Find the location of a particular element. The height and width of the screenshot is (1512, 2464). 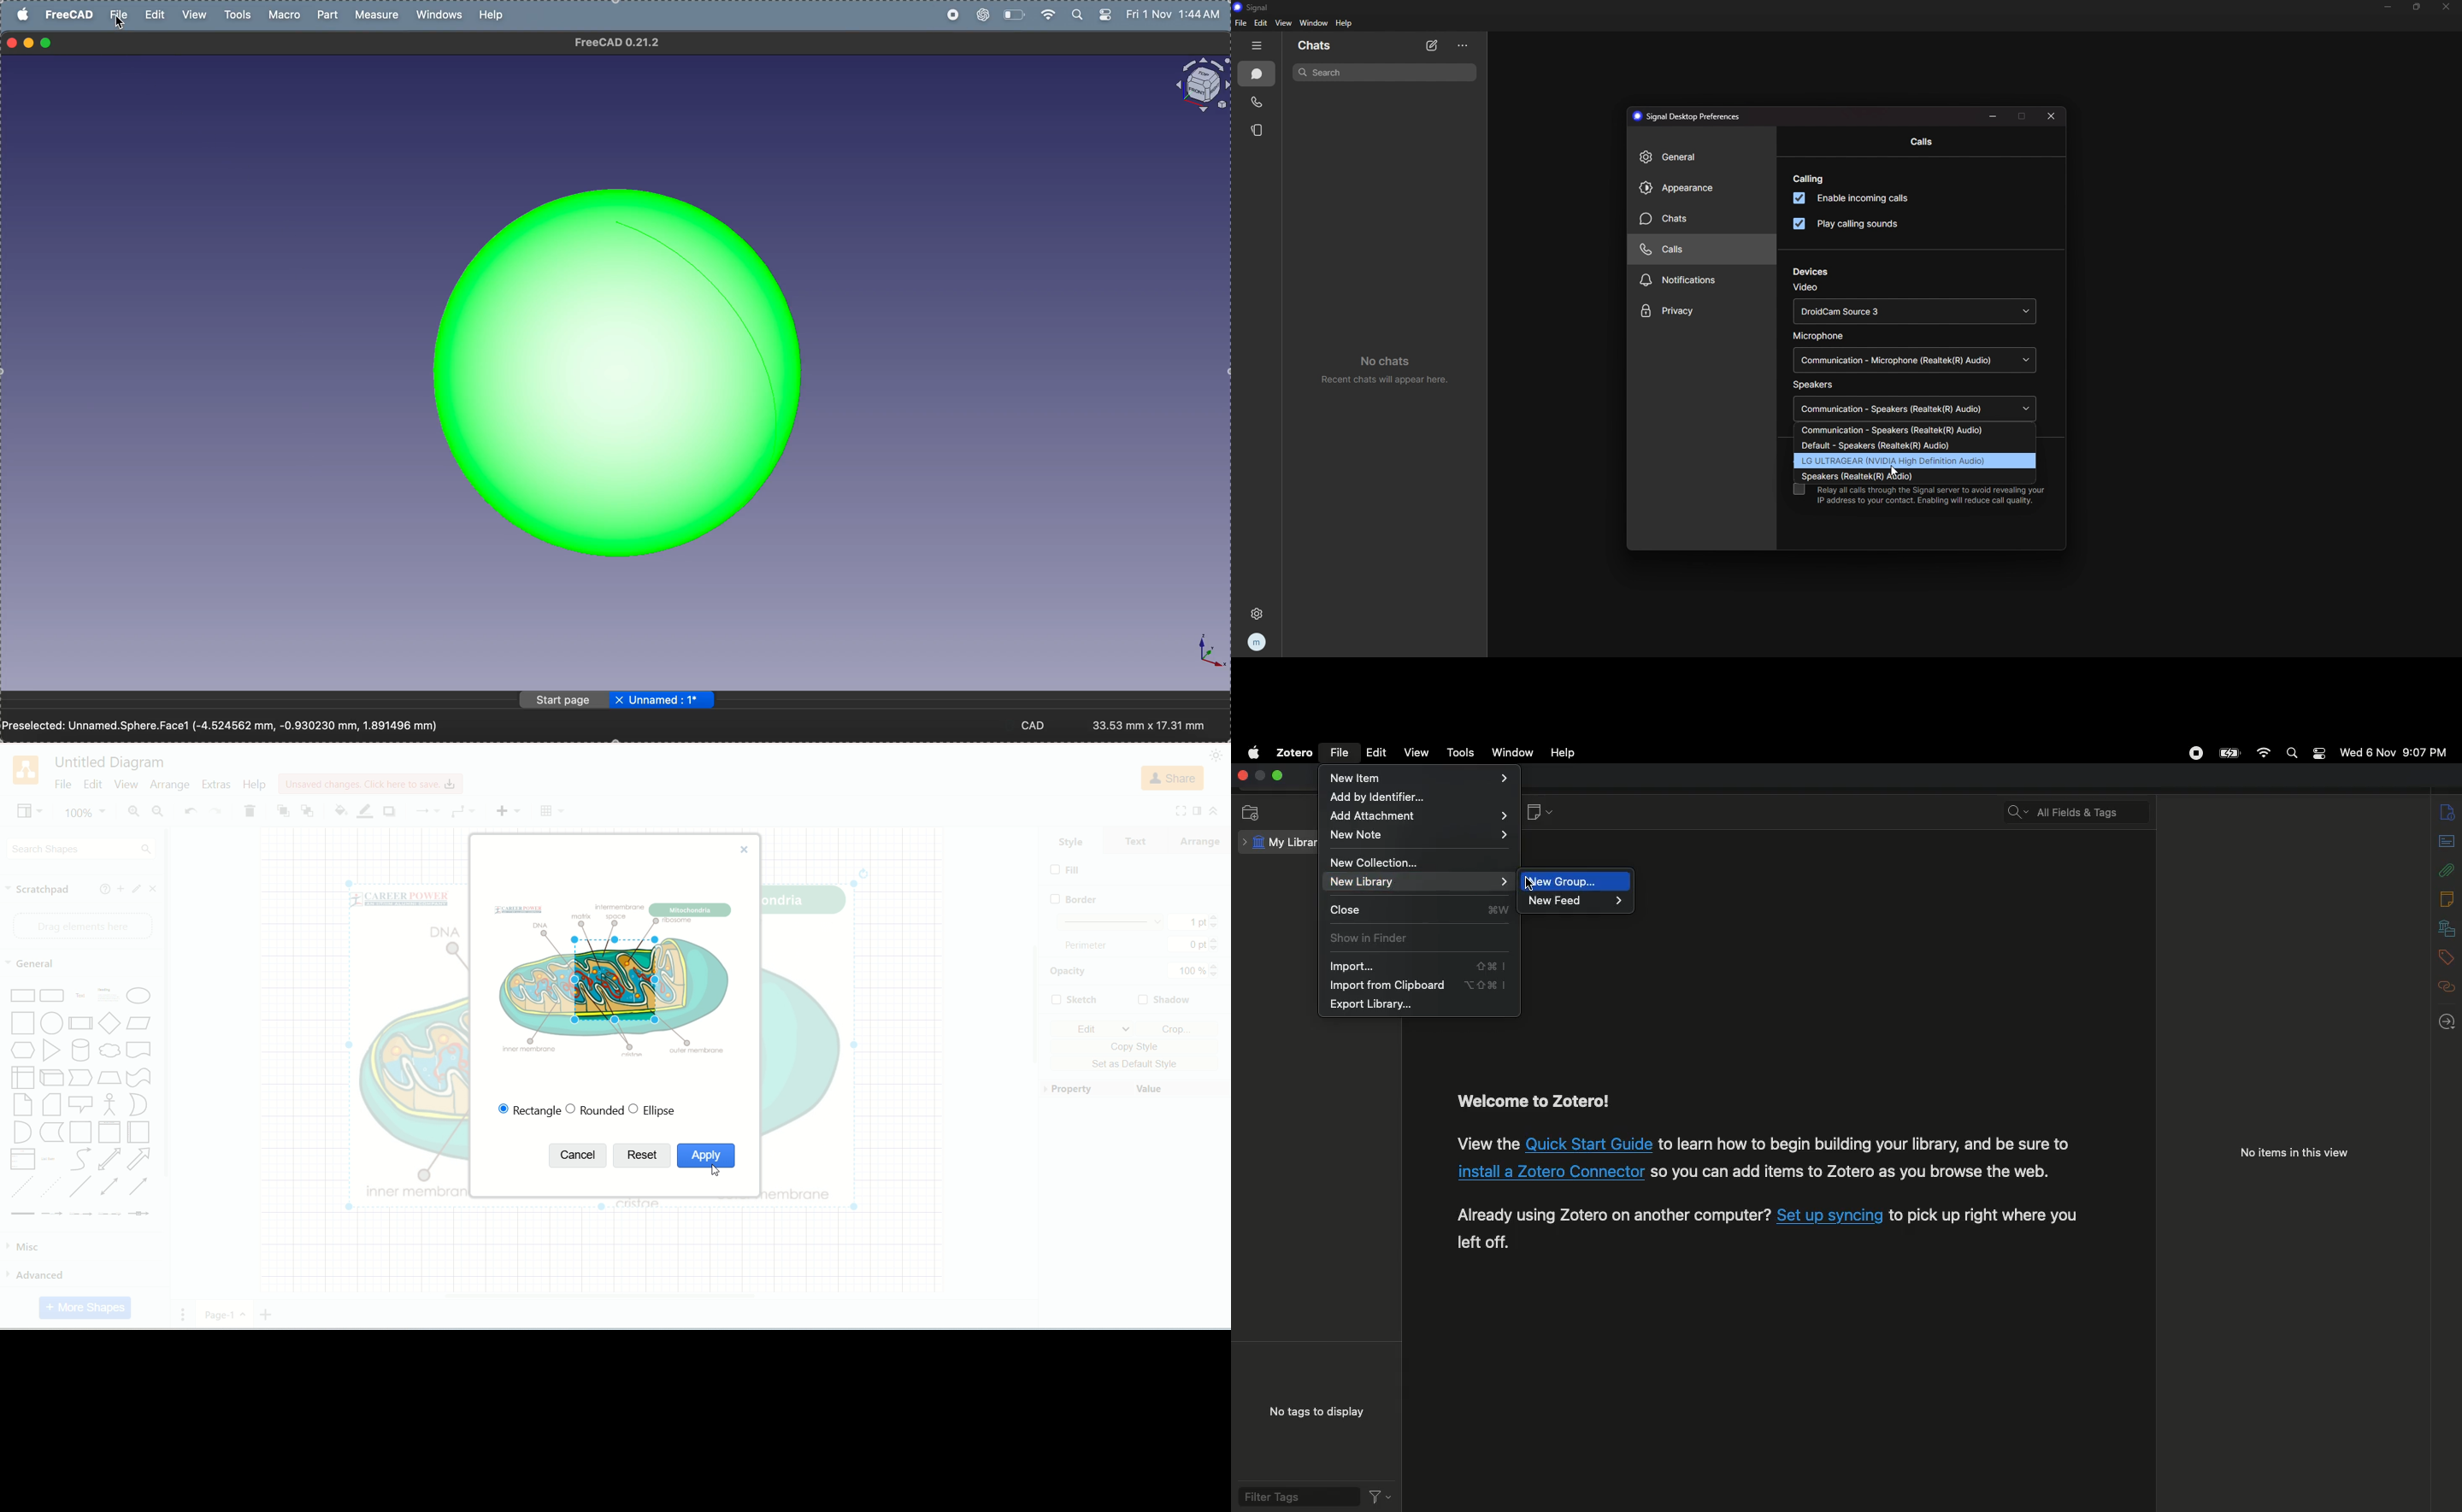

calls is located at coordinates (1927, 142).